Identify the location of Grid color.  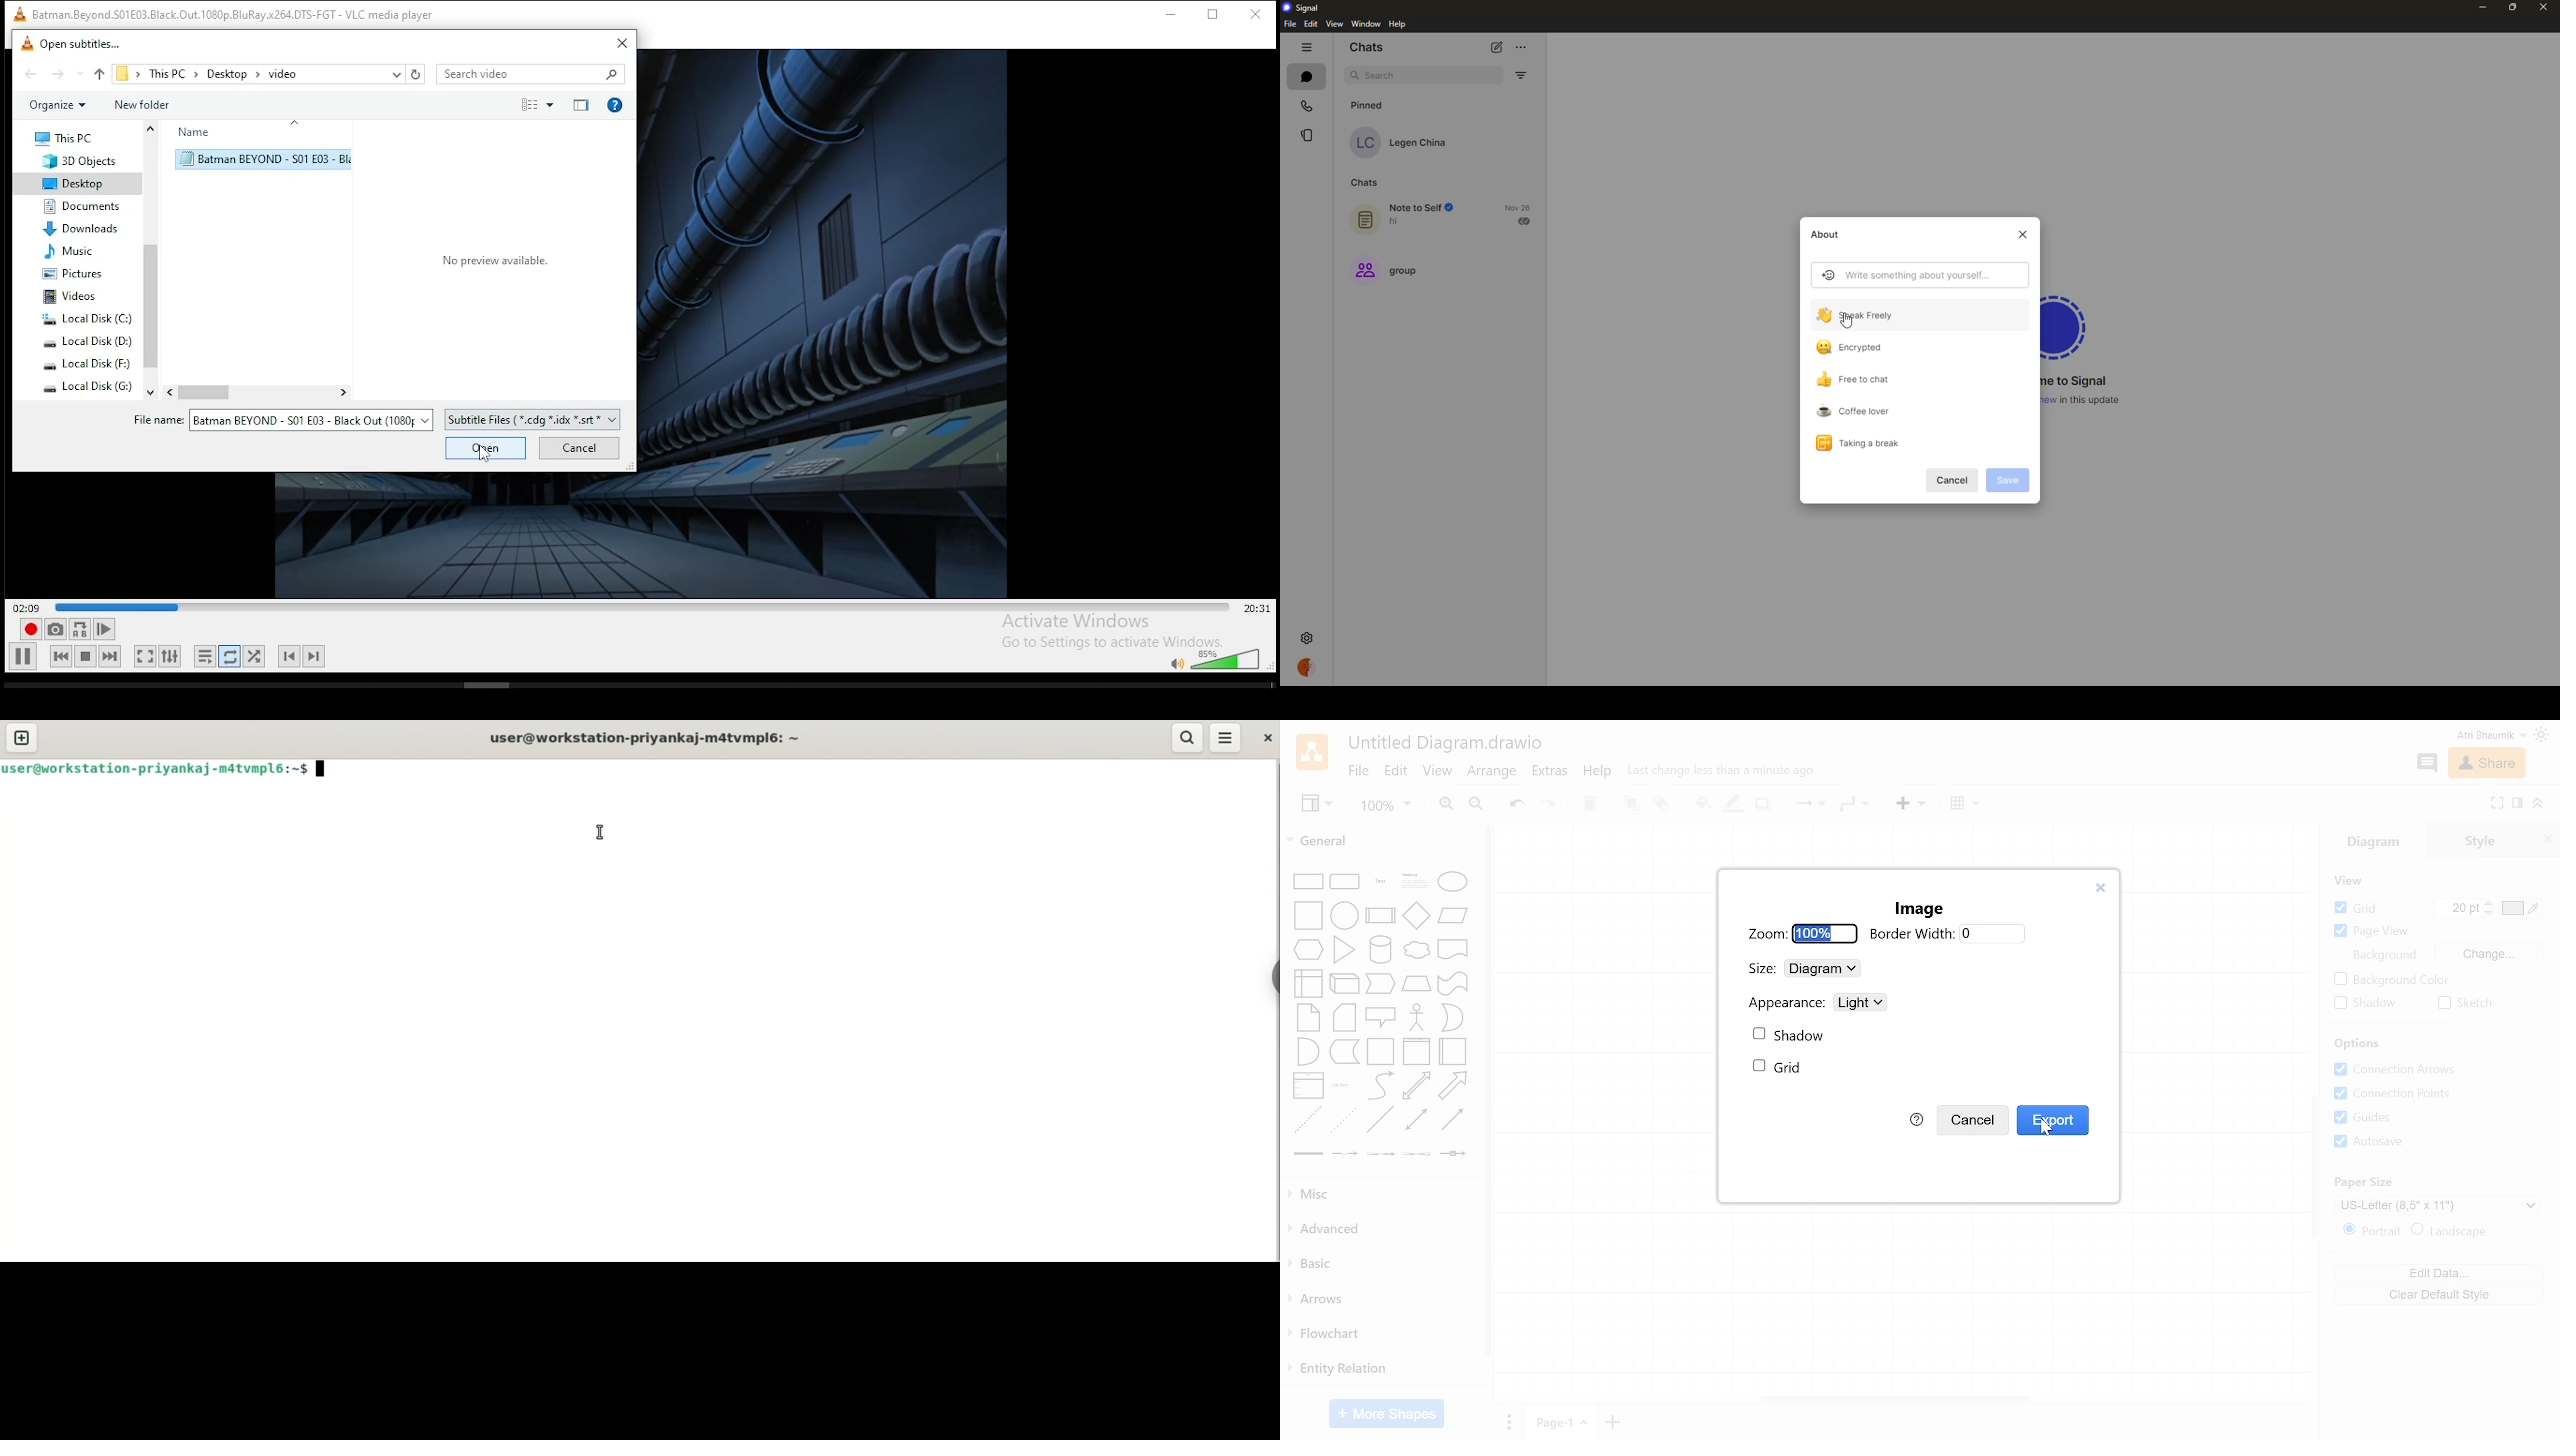
(2520, 908).